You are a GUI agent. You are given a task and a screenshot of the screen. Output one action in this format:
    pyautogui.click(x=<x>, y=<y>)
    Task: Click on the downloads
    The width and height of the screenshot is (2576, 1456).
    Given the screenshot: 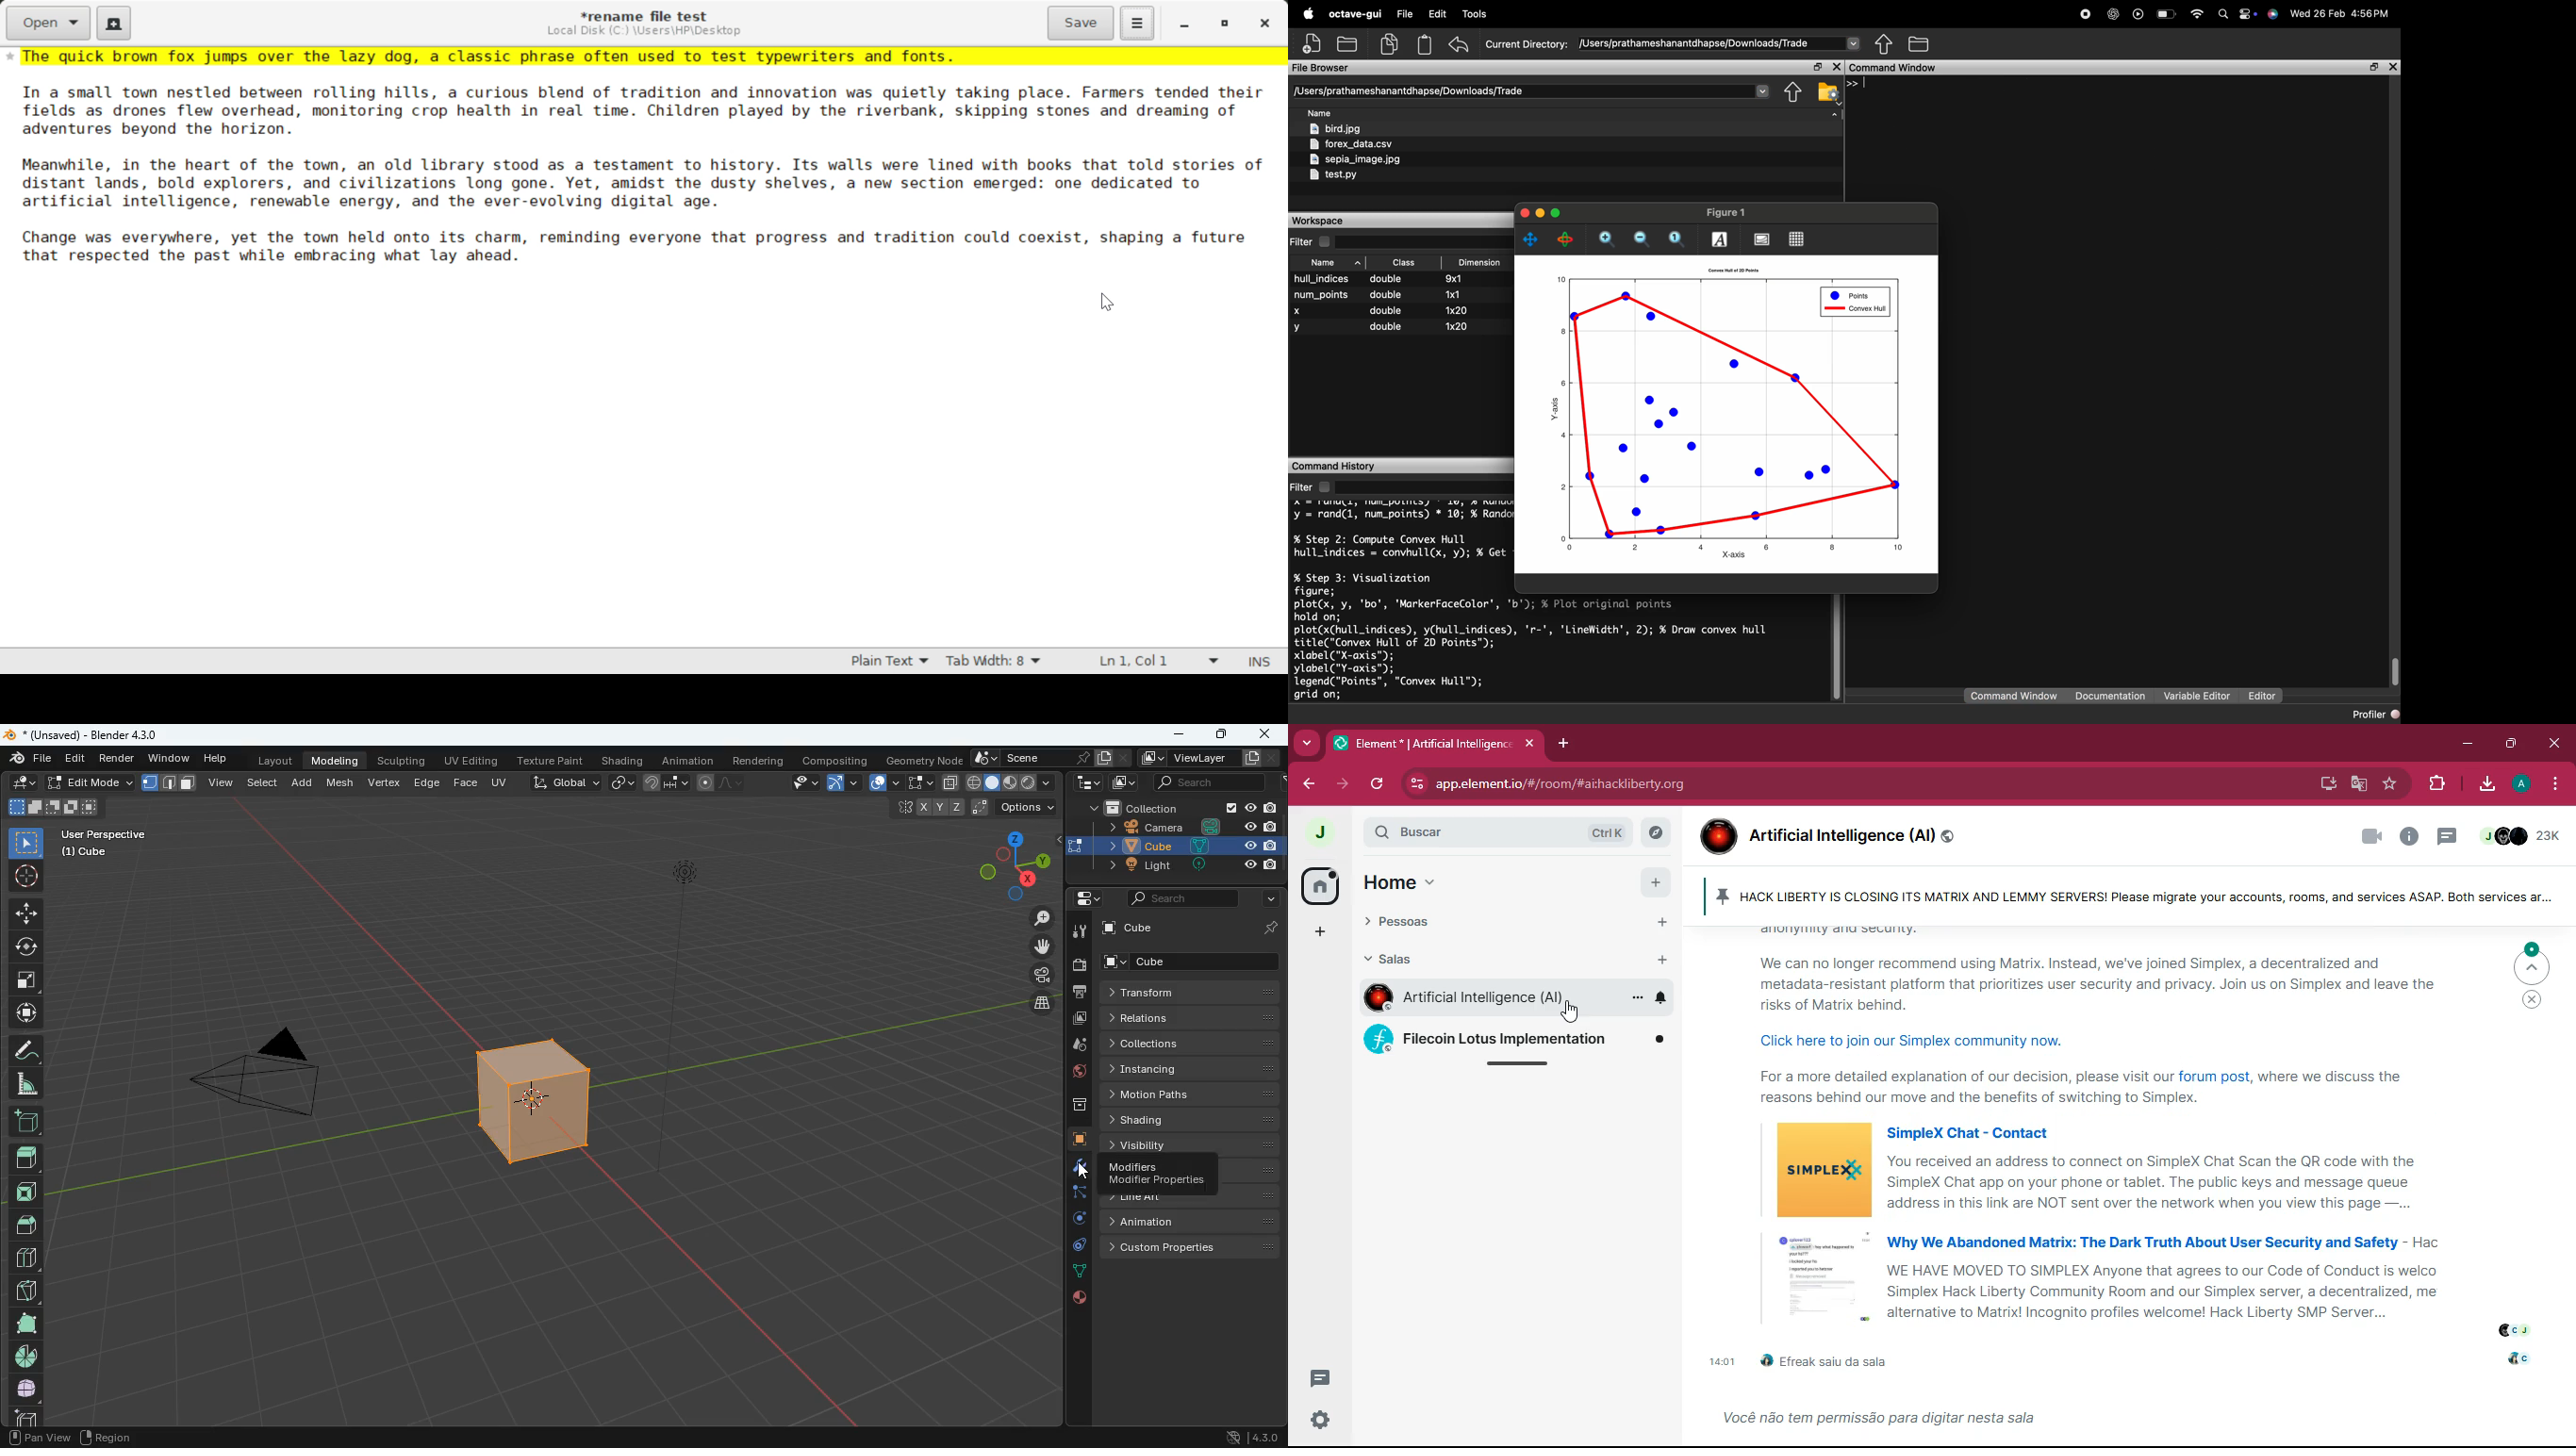 What is the action you would take?
    pyautogui.click(x=2483, y=784)
    